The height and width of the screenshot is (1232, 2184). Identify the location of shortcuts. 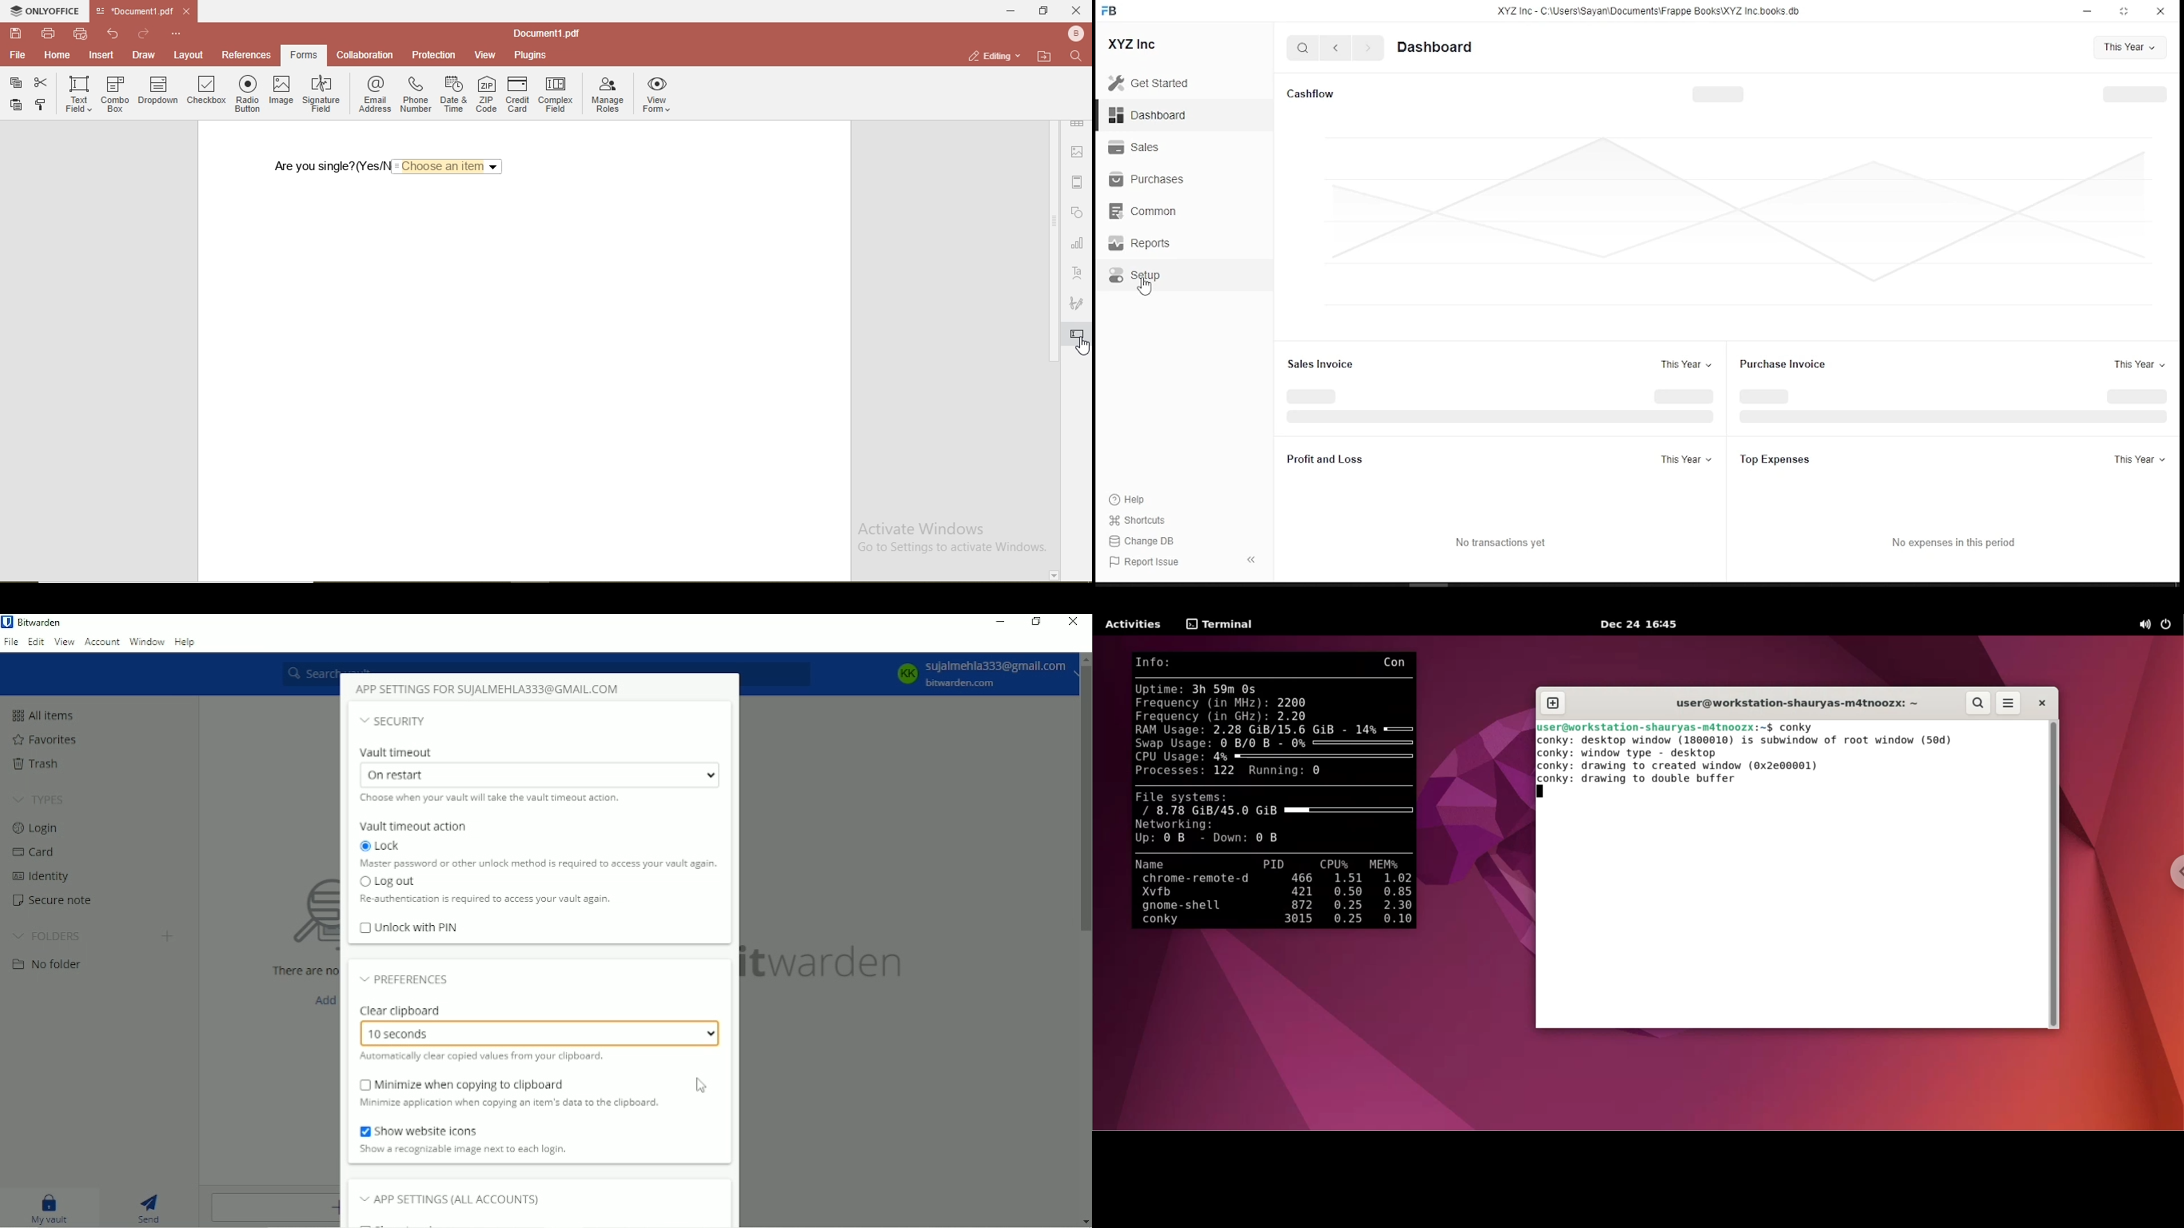
(1141, 521).